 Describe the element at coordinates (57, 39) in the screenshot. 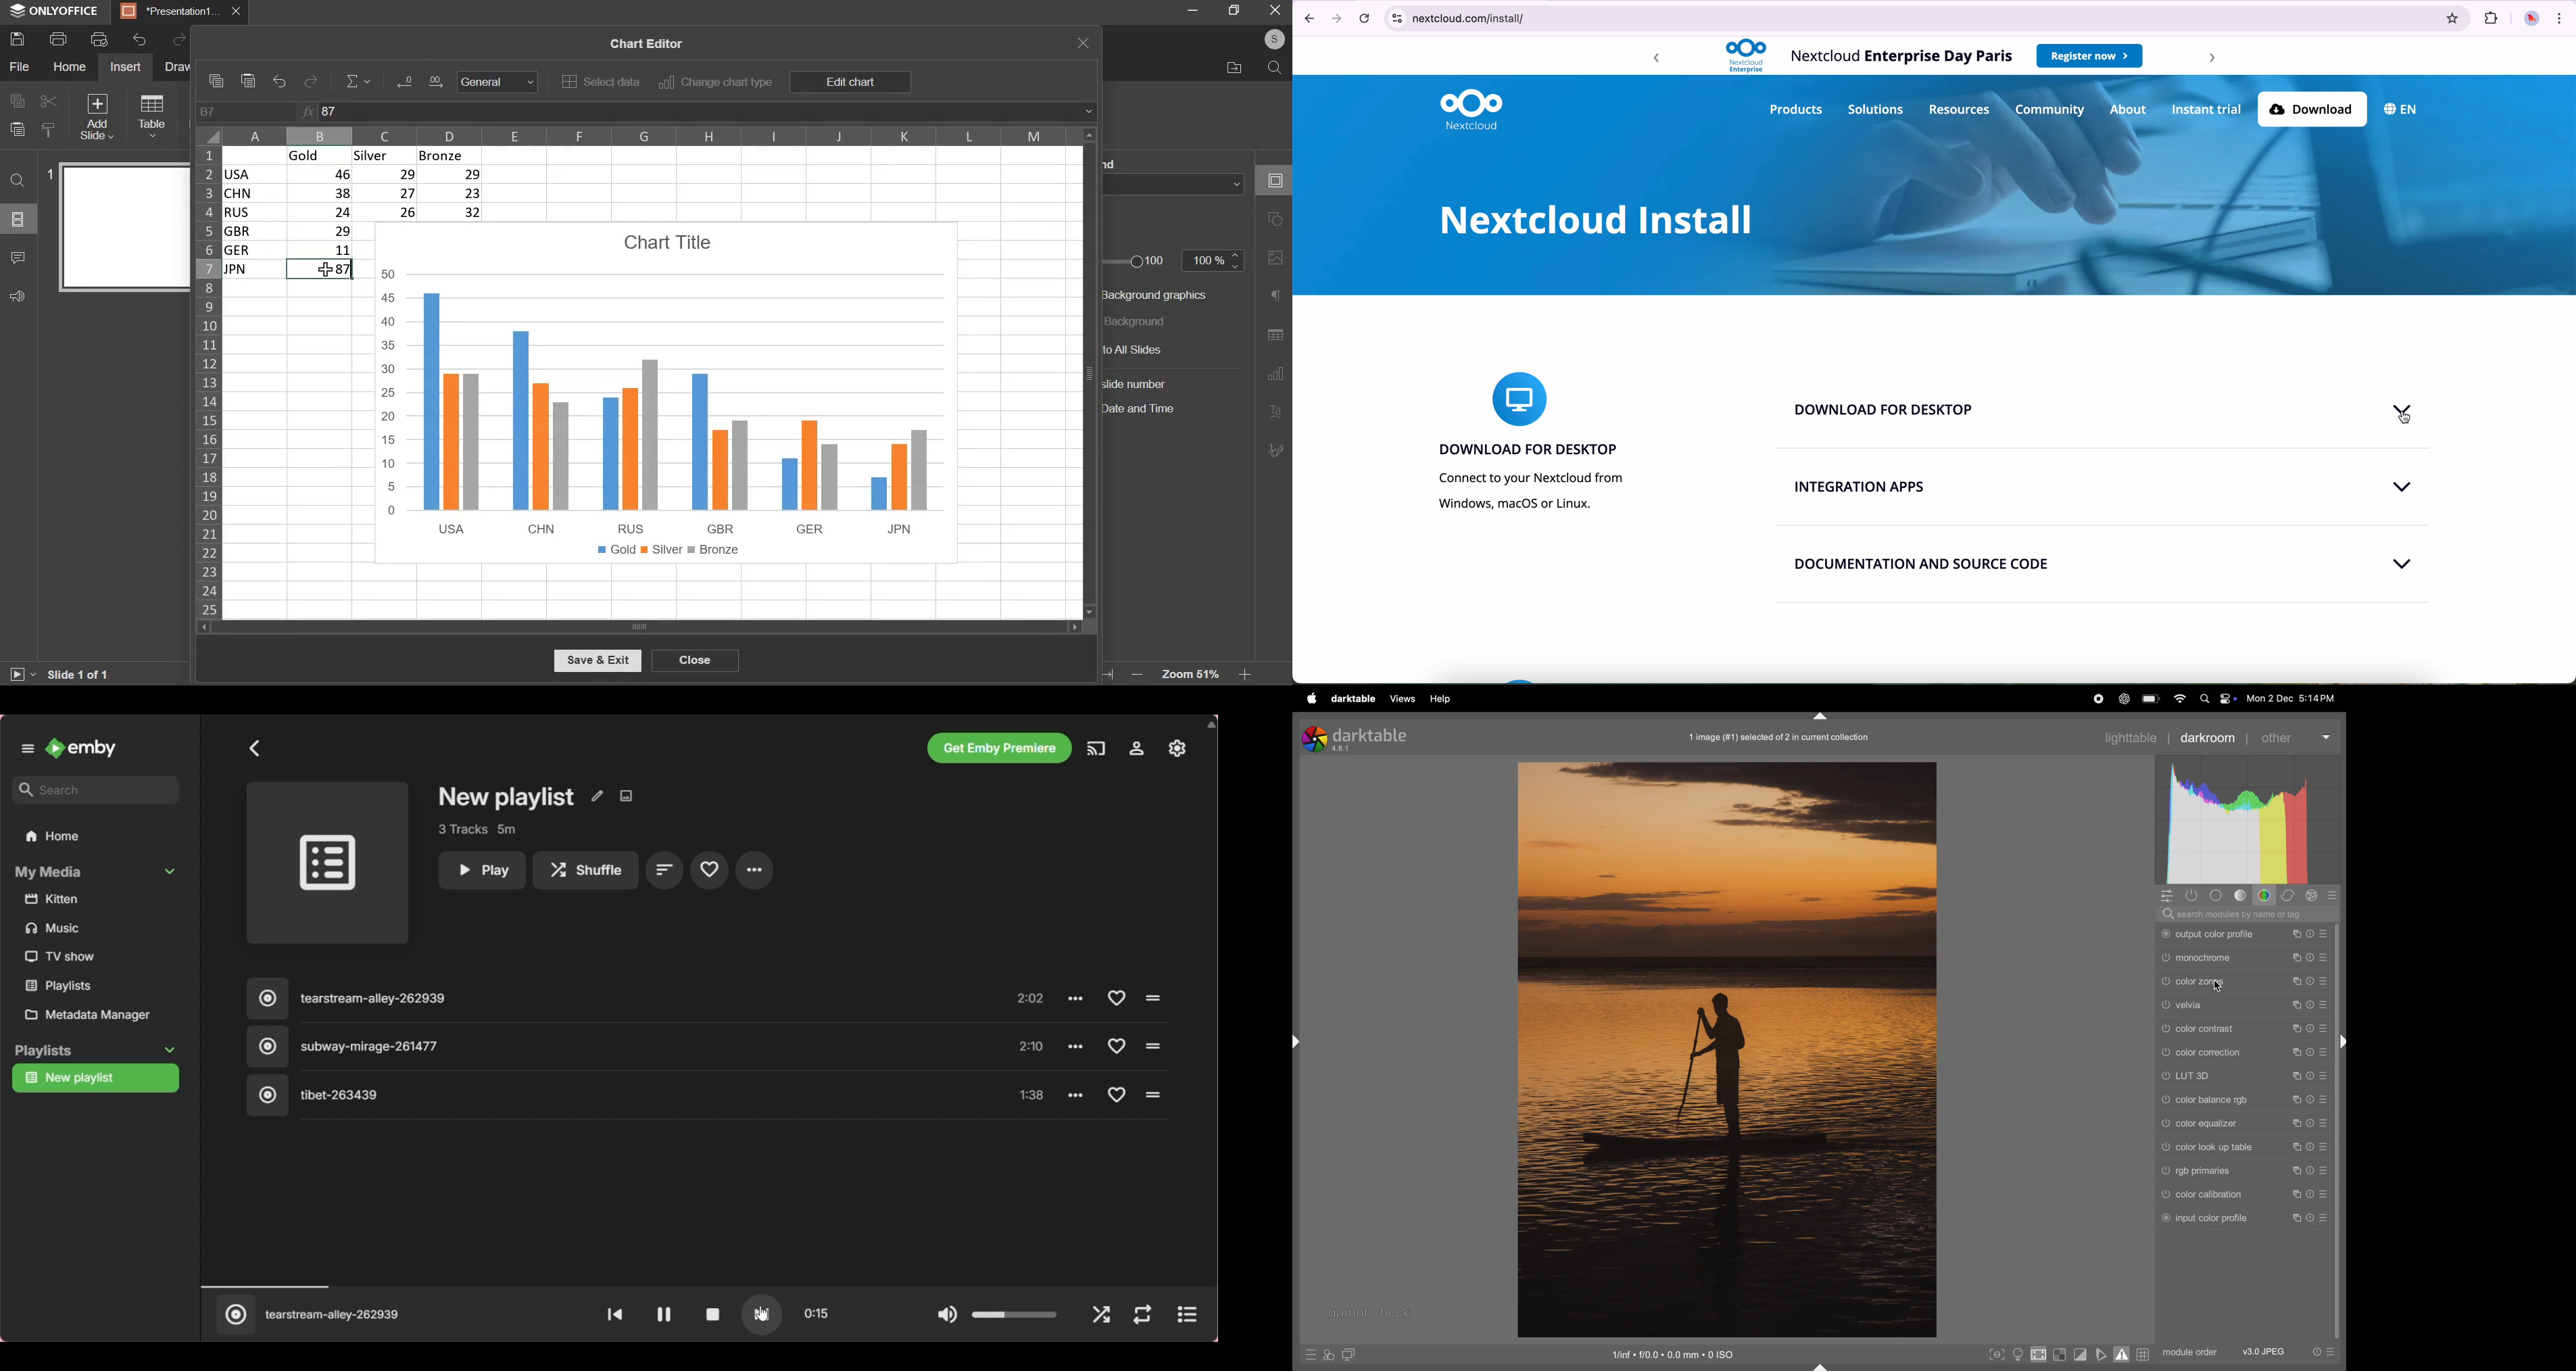

I see `print` at that location.